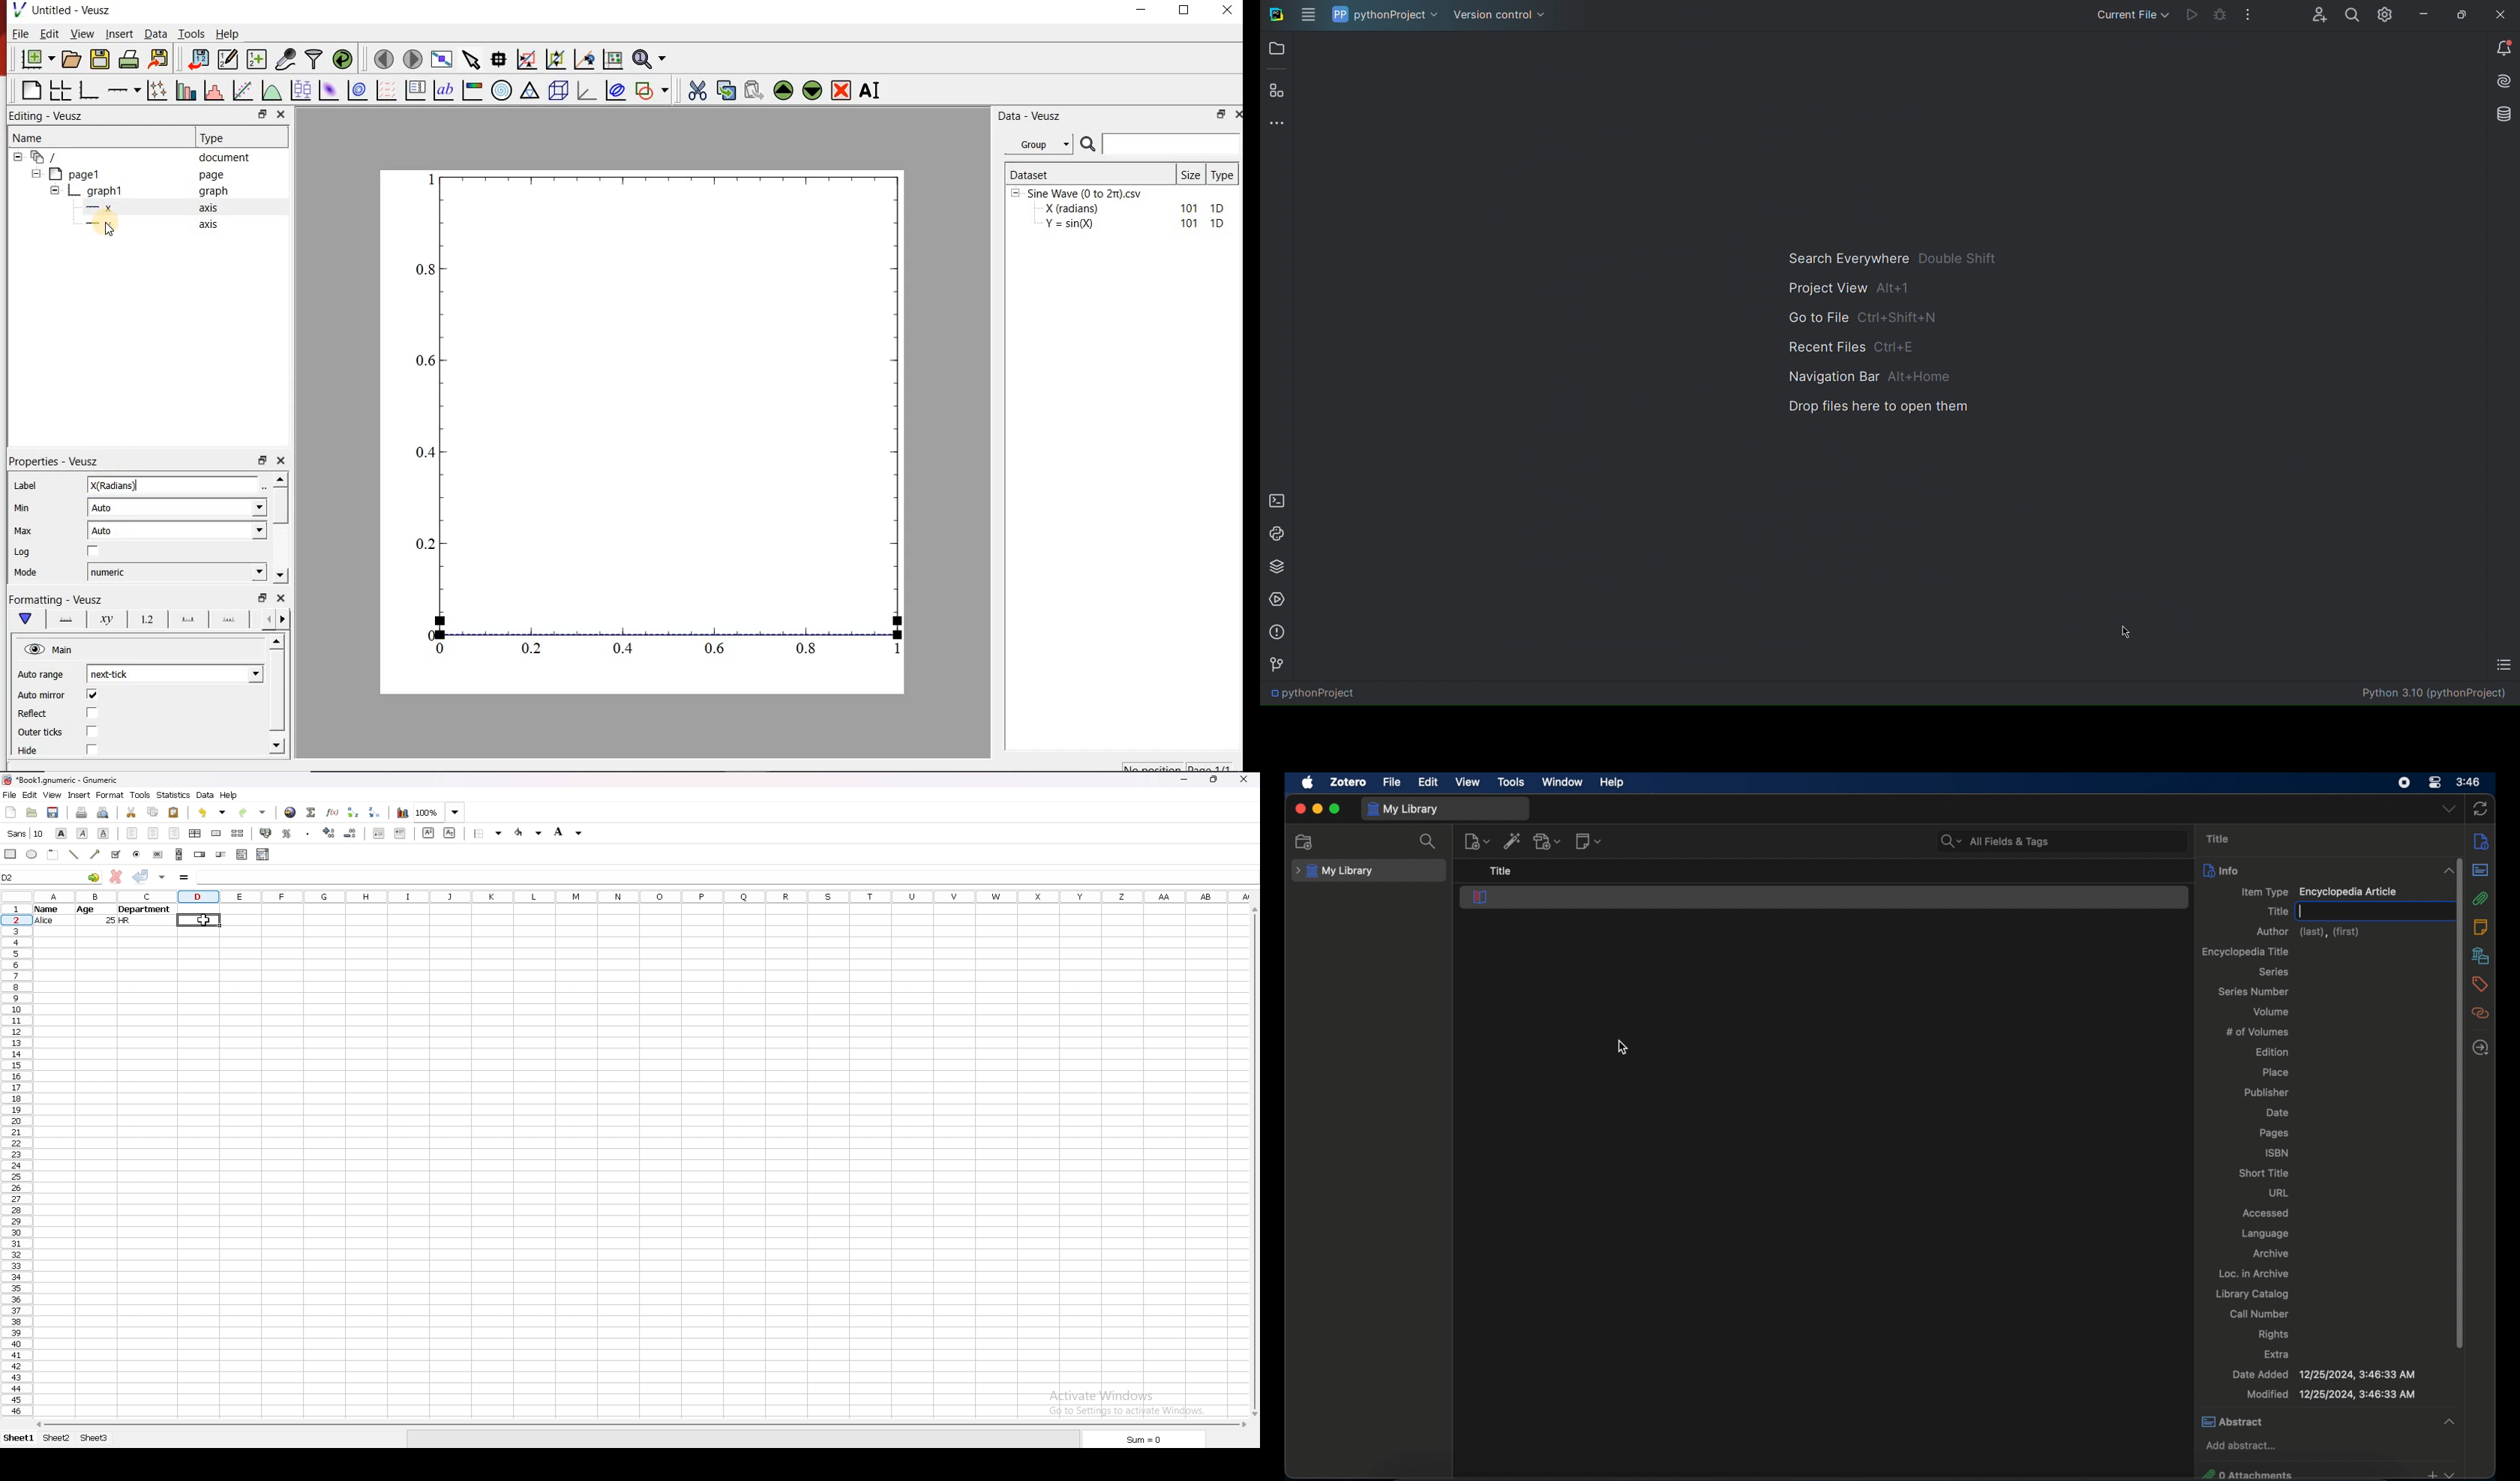  What do you see at coordinates (204, 919) in the screenshot?
I see `cursor` at bounding box center [204, 919].